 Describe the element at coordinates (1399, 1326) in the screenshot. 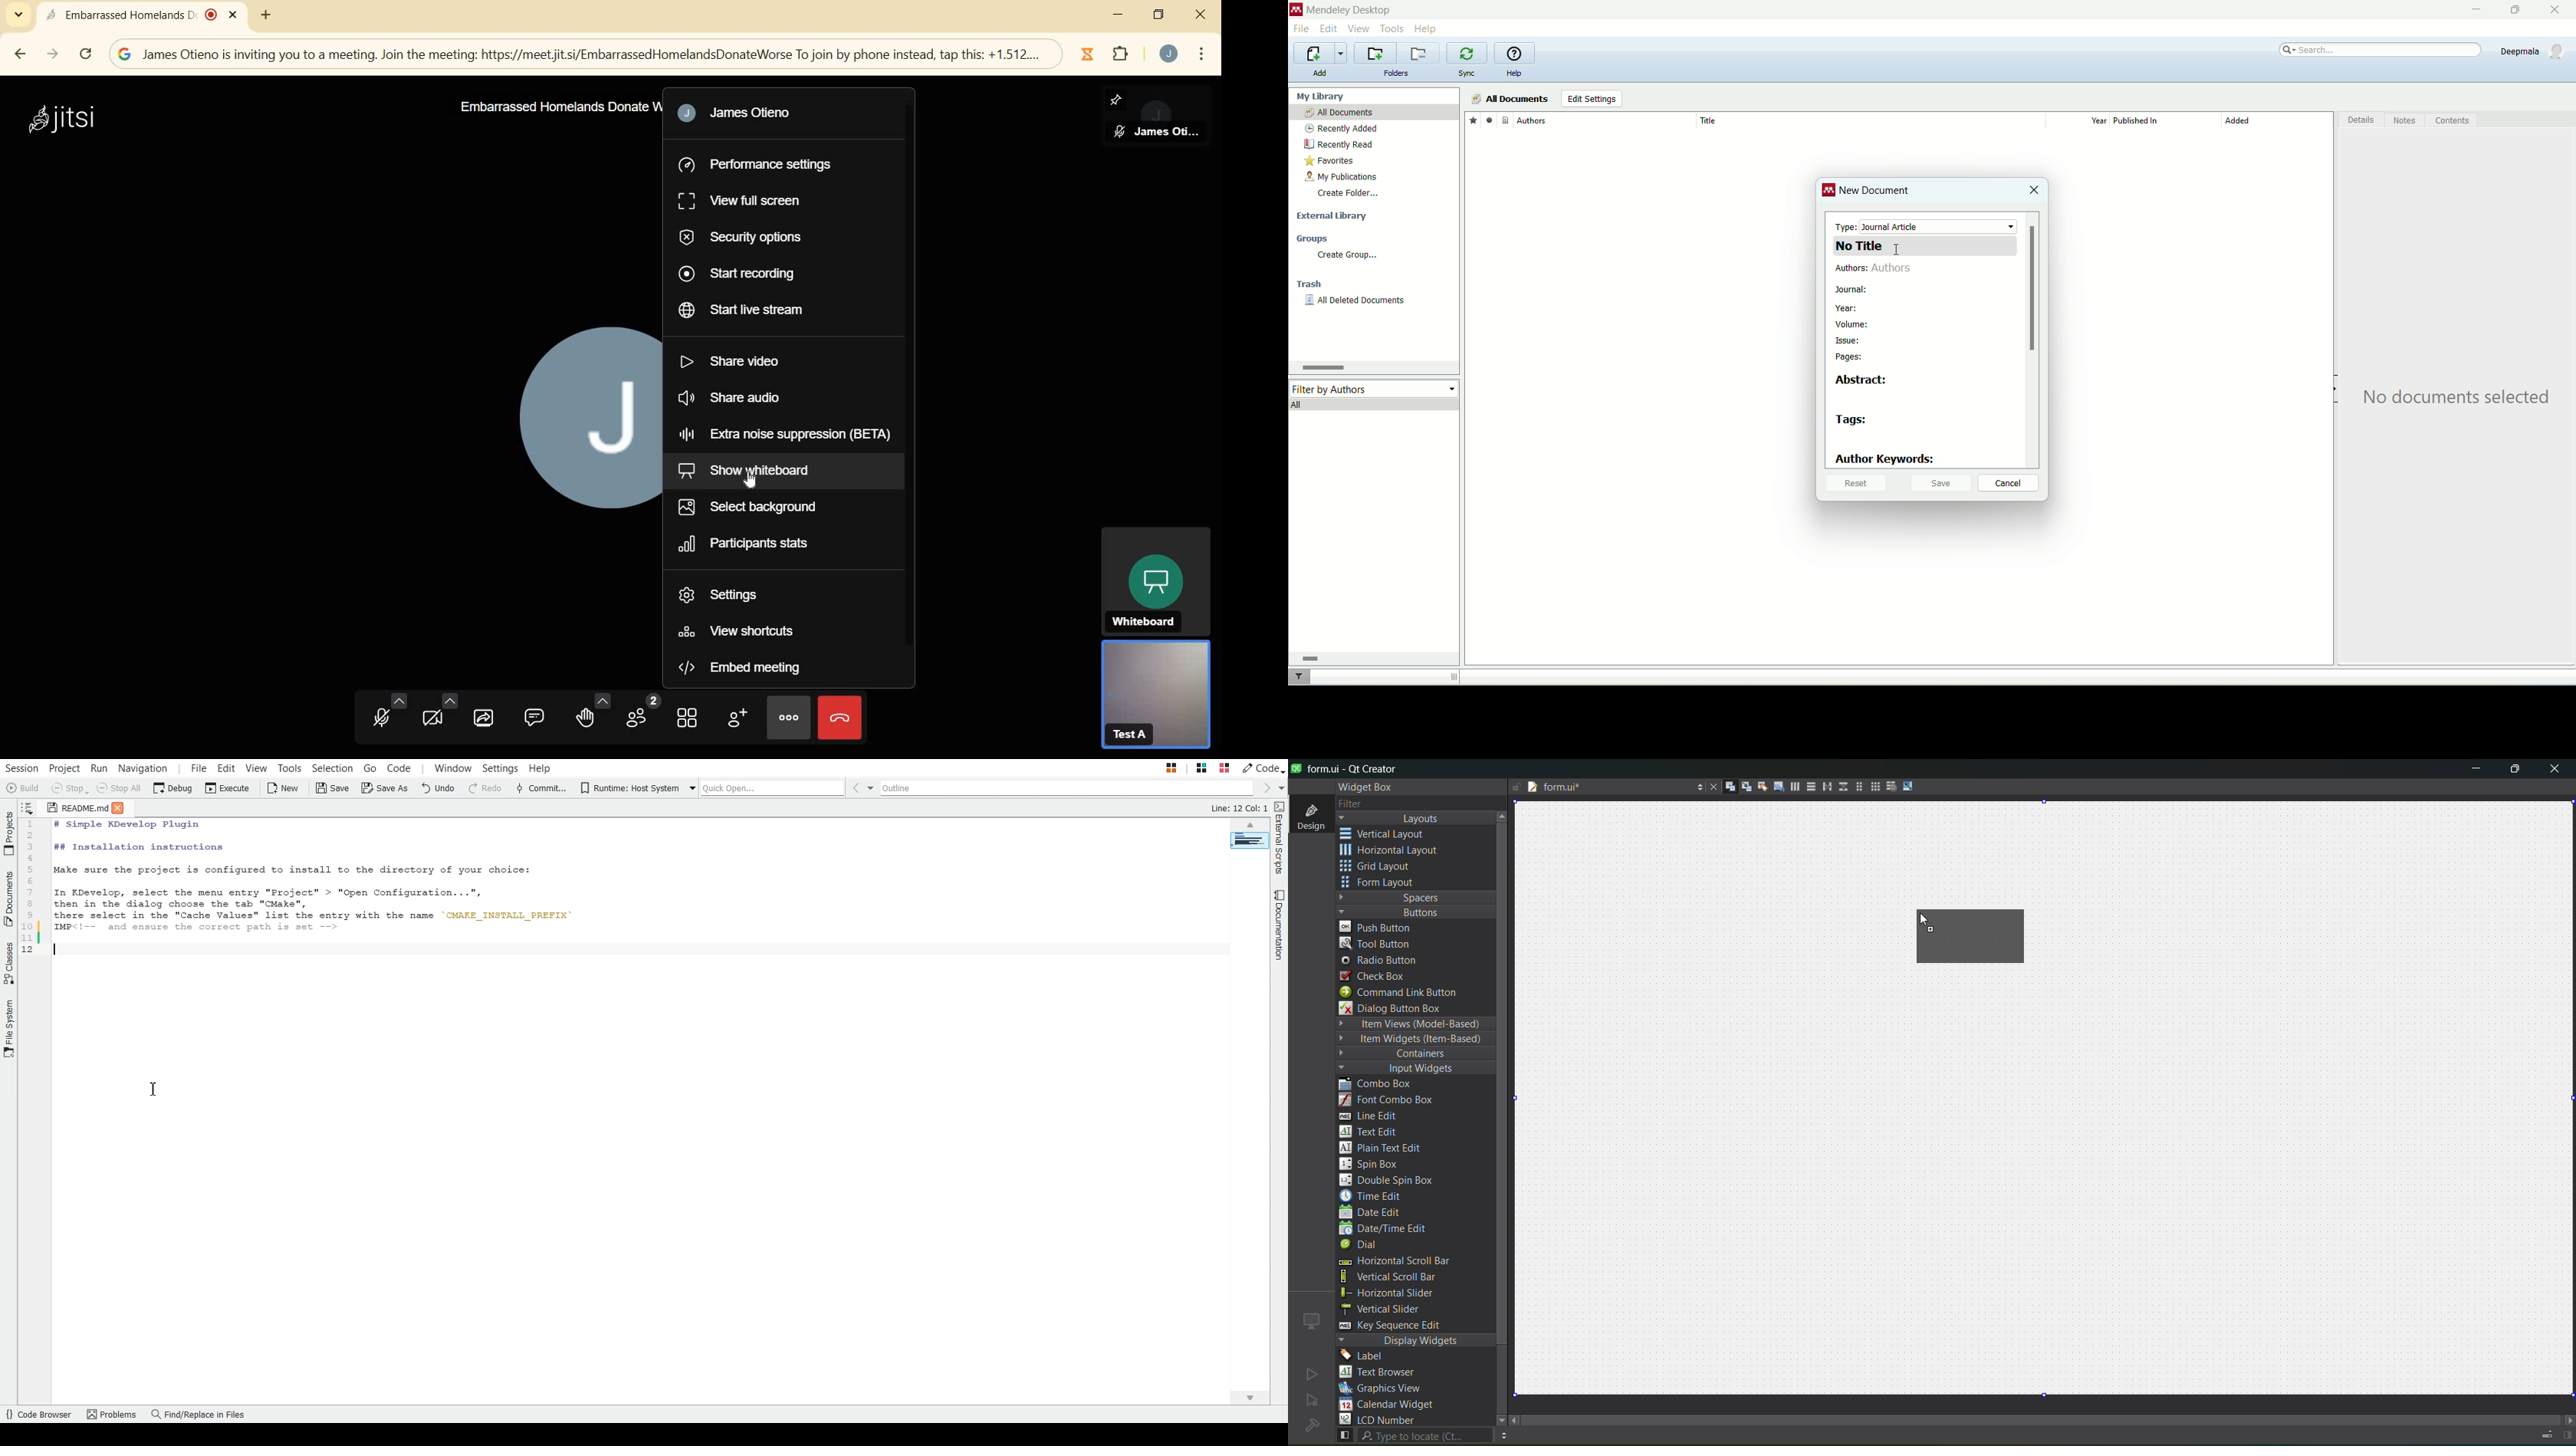

I see `key sequence edit` at that location.